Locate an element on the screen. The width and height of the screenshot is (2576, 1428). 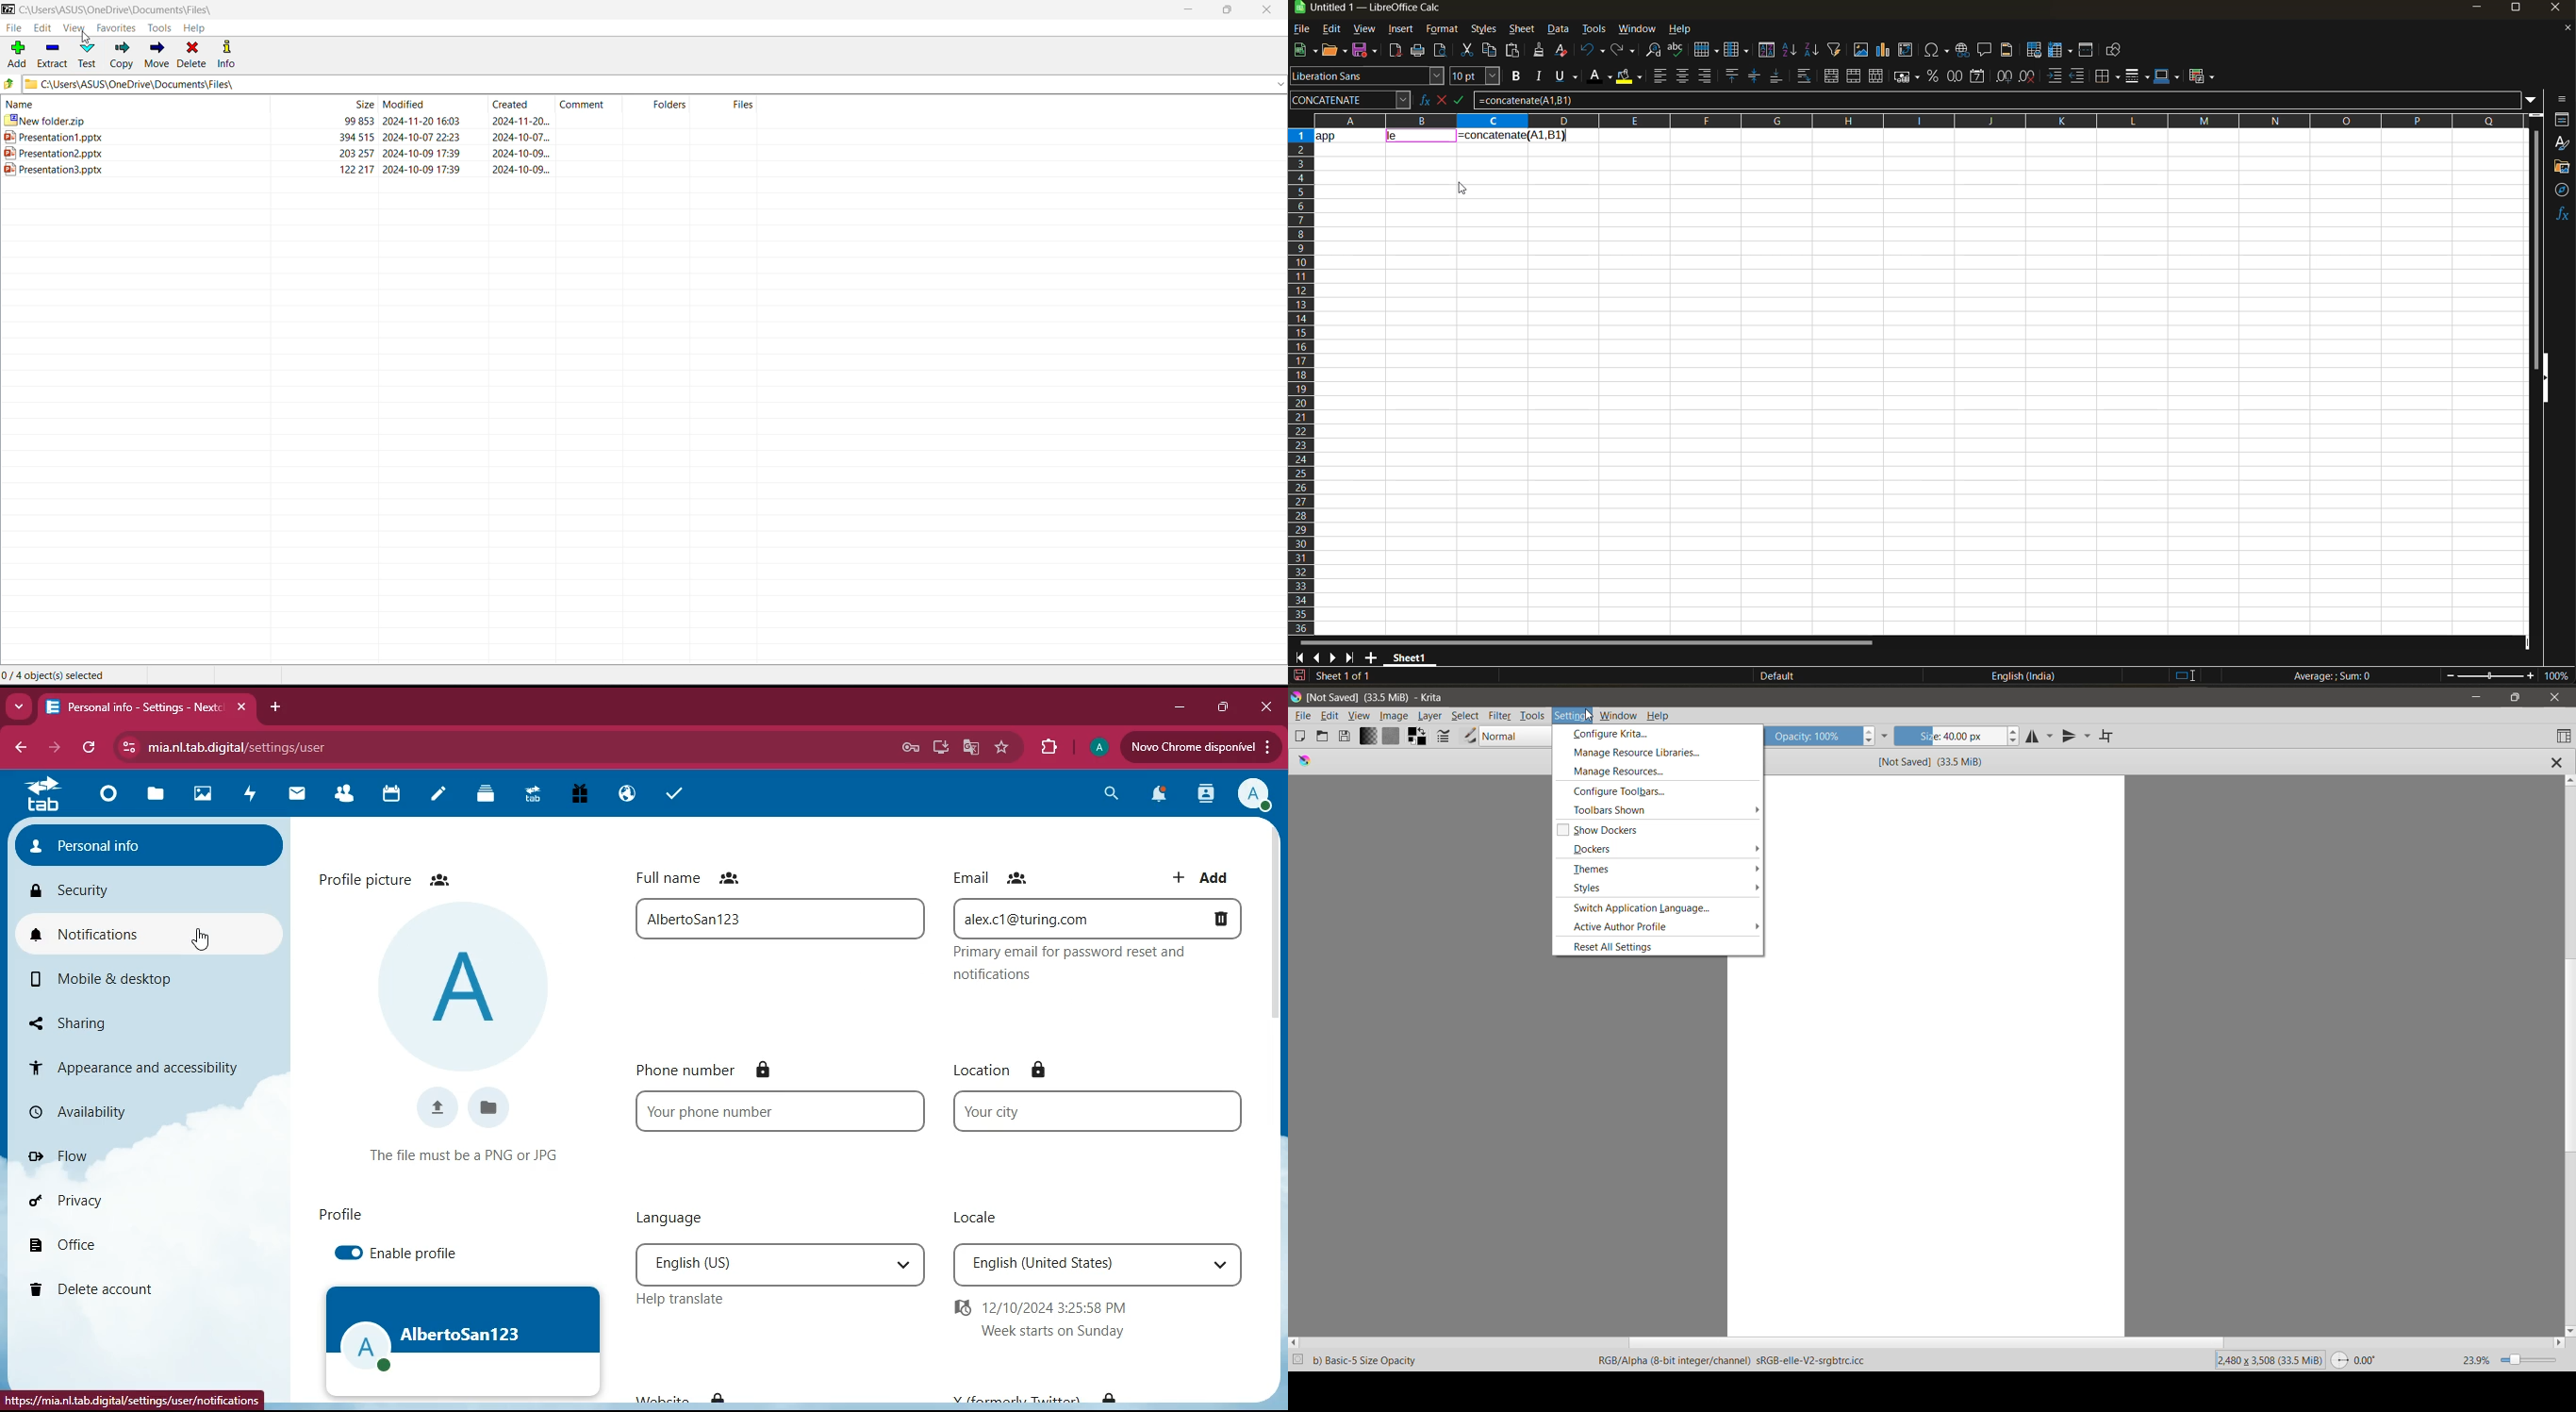
Image is located at coordinates (1395, 717).